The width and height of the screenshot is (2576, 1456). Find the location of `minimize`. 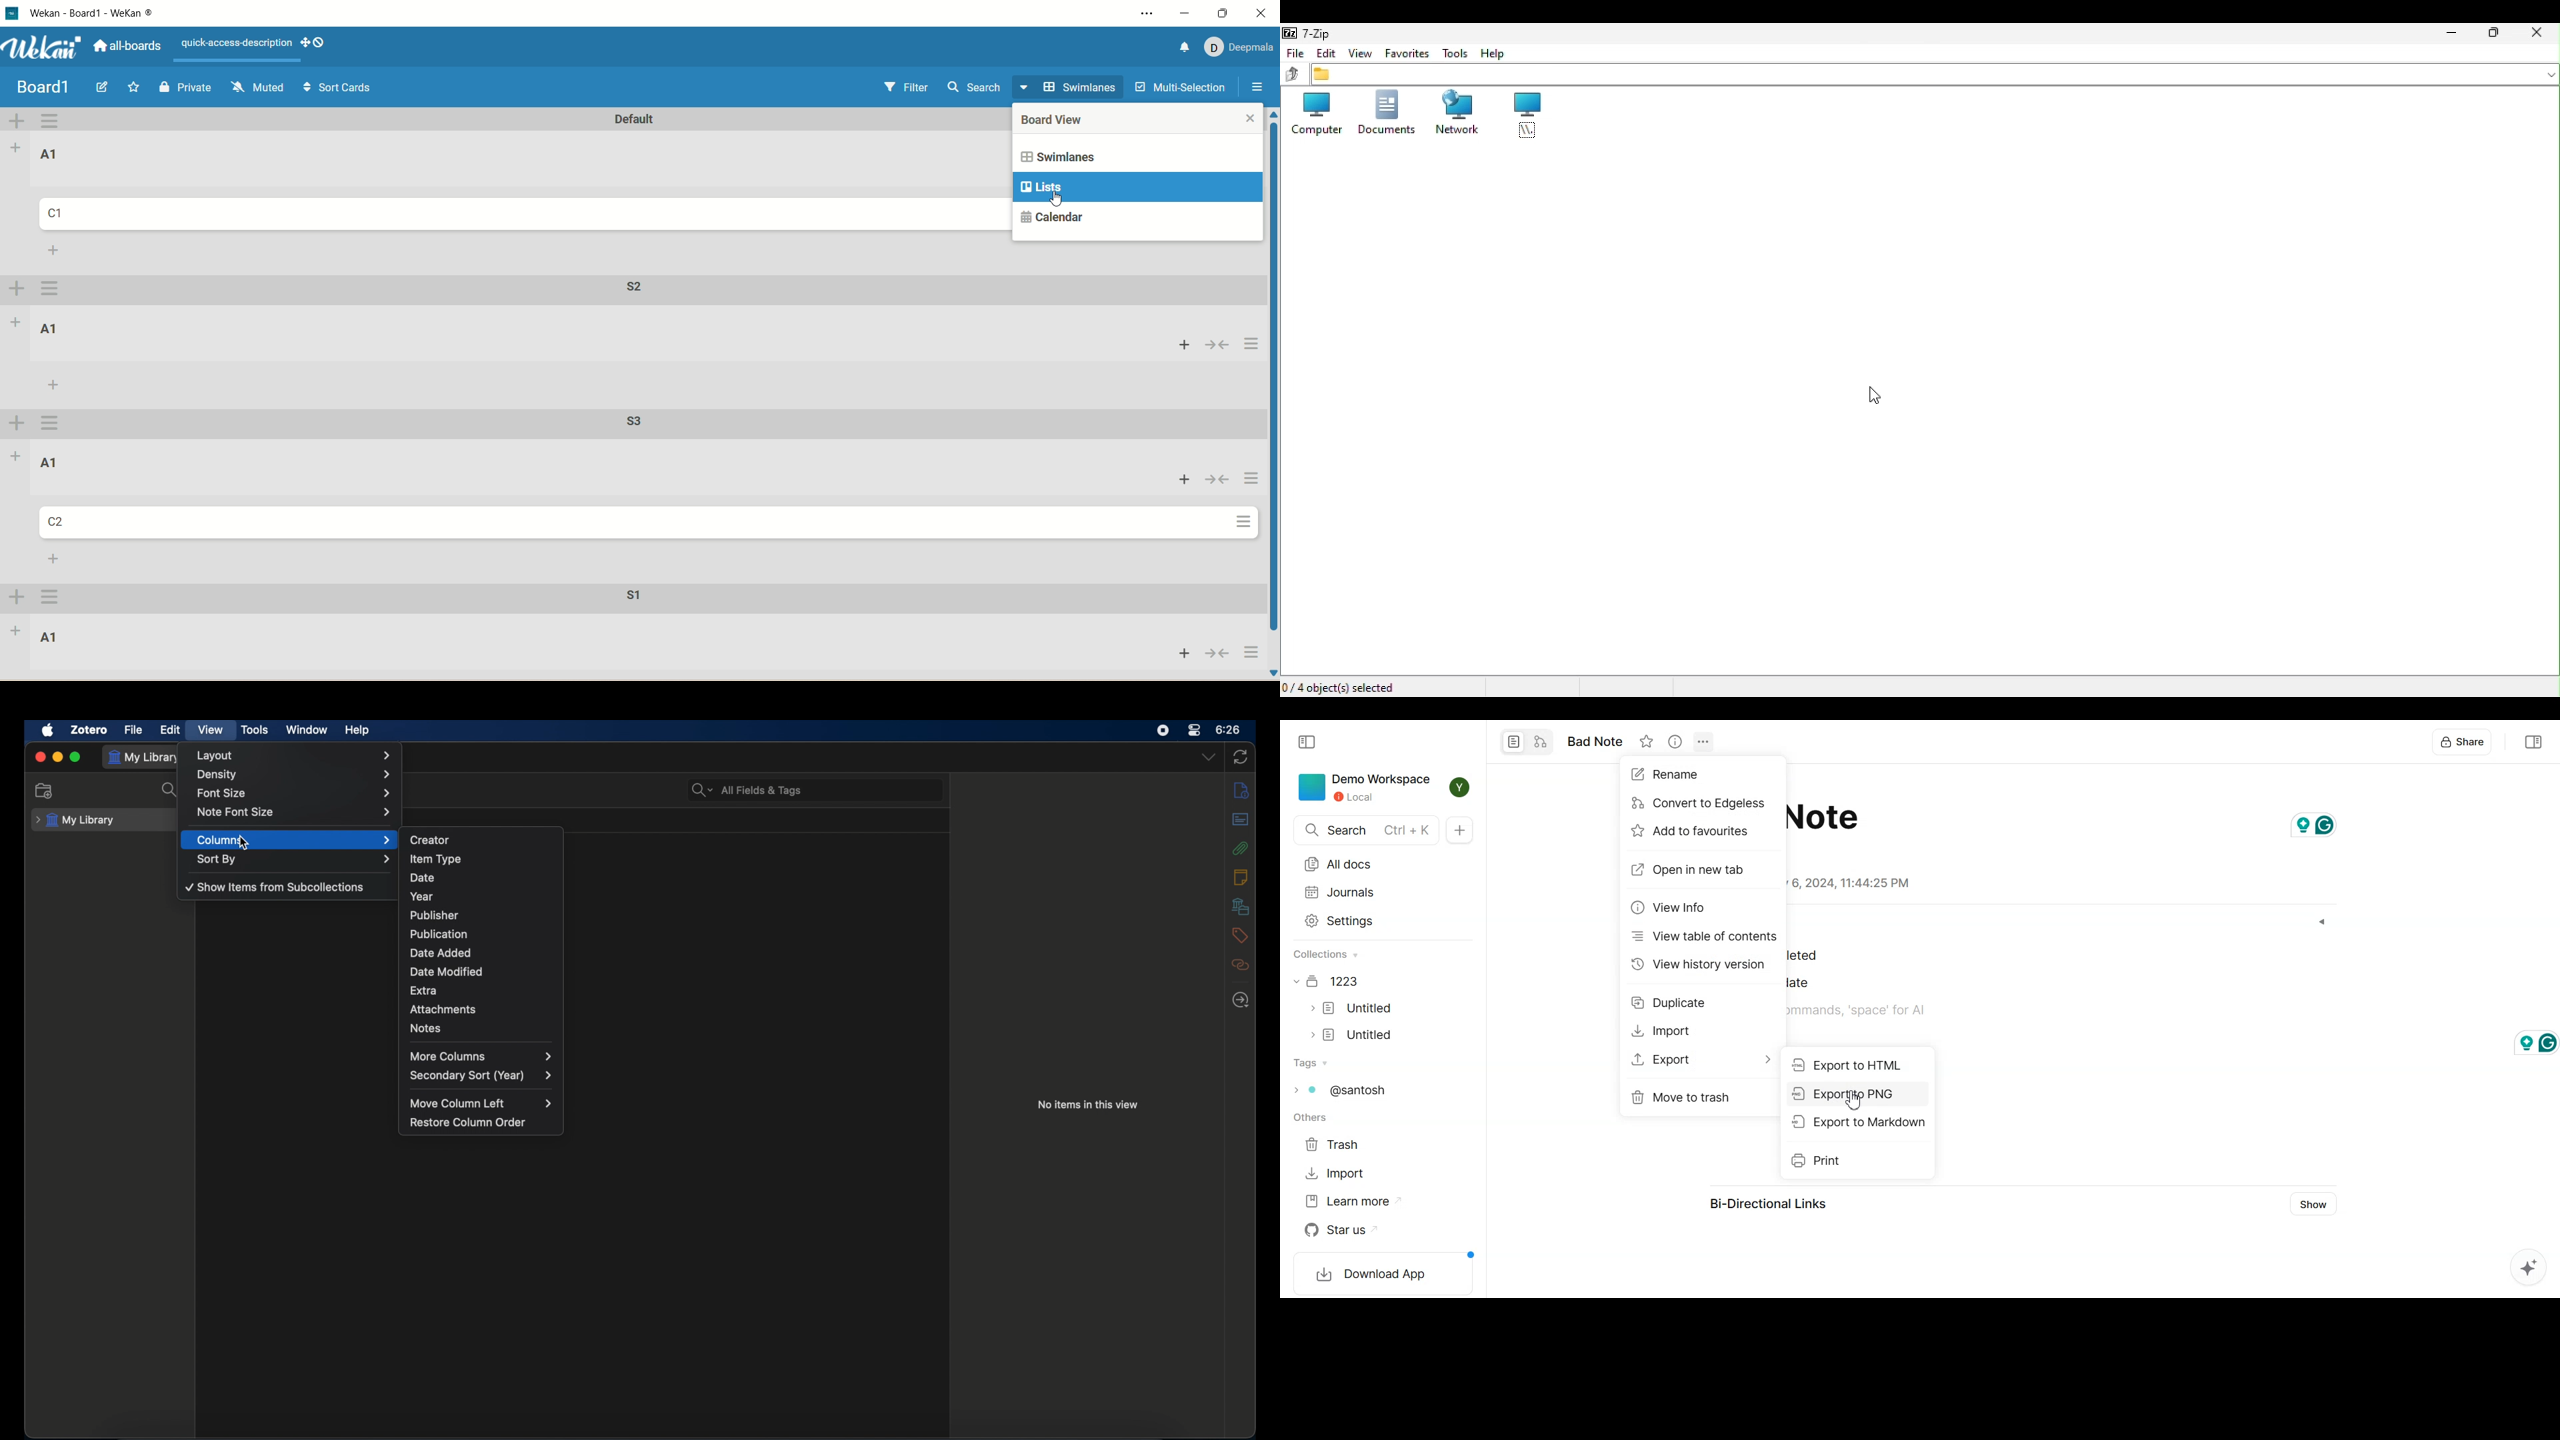

minimize is located at coordinates (57, 756).